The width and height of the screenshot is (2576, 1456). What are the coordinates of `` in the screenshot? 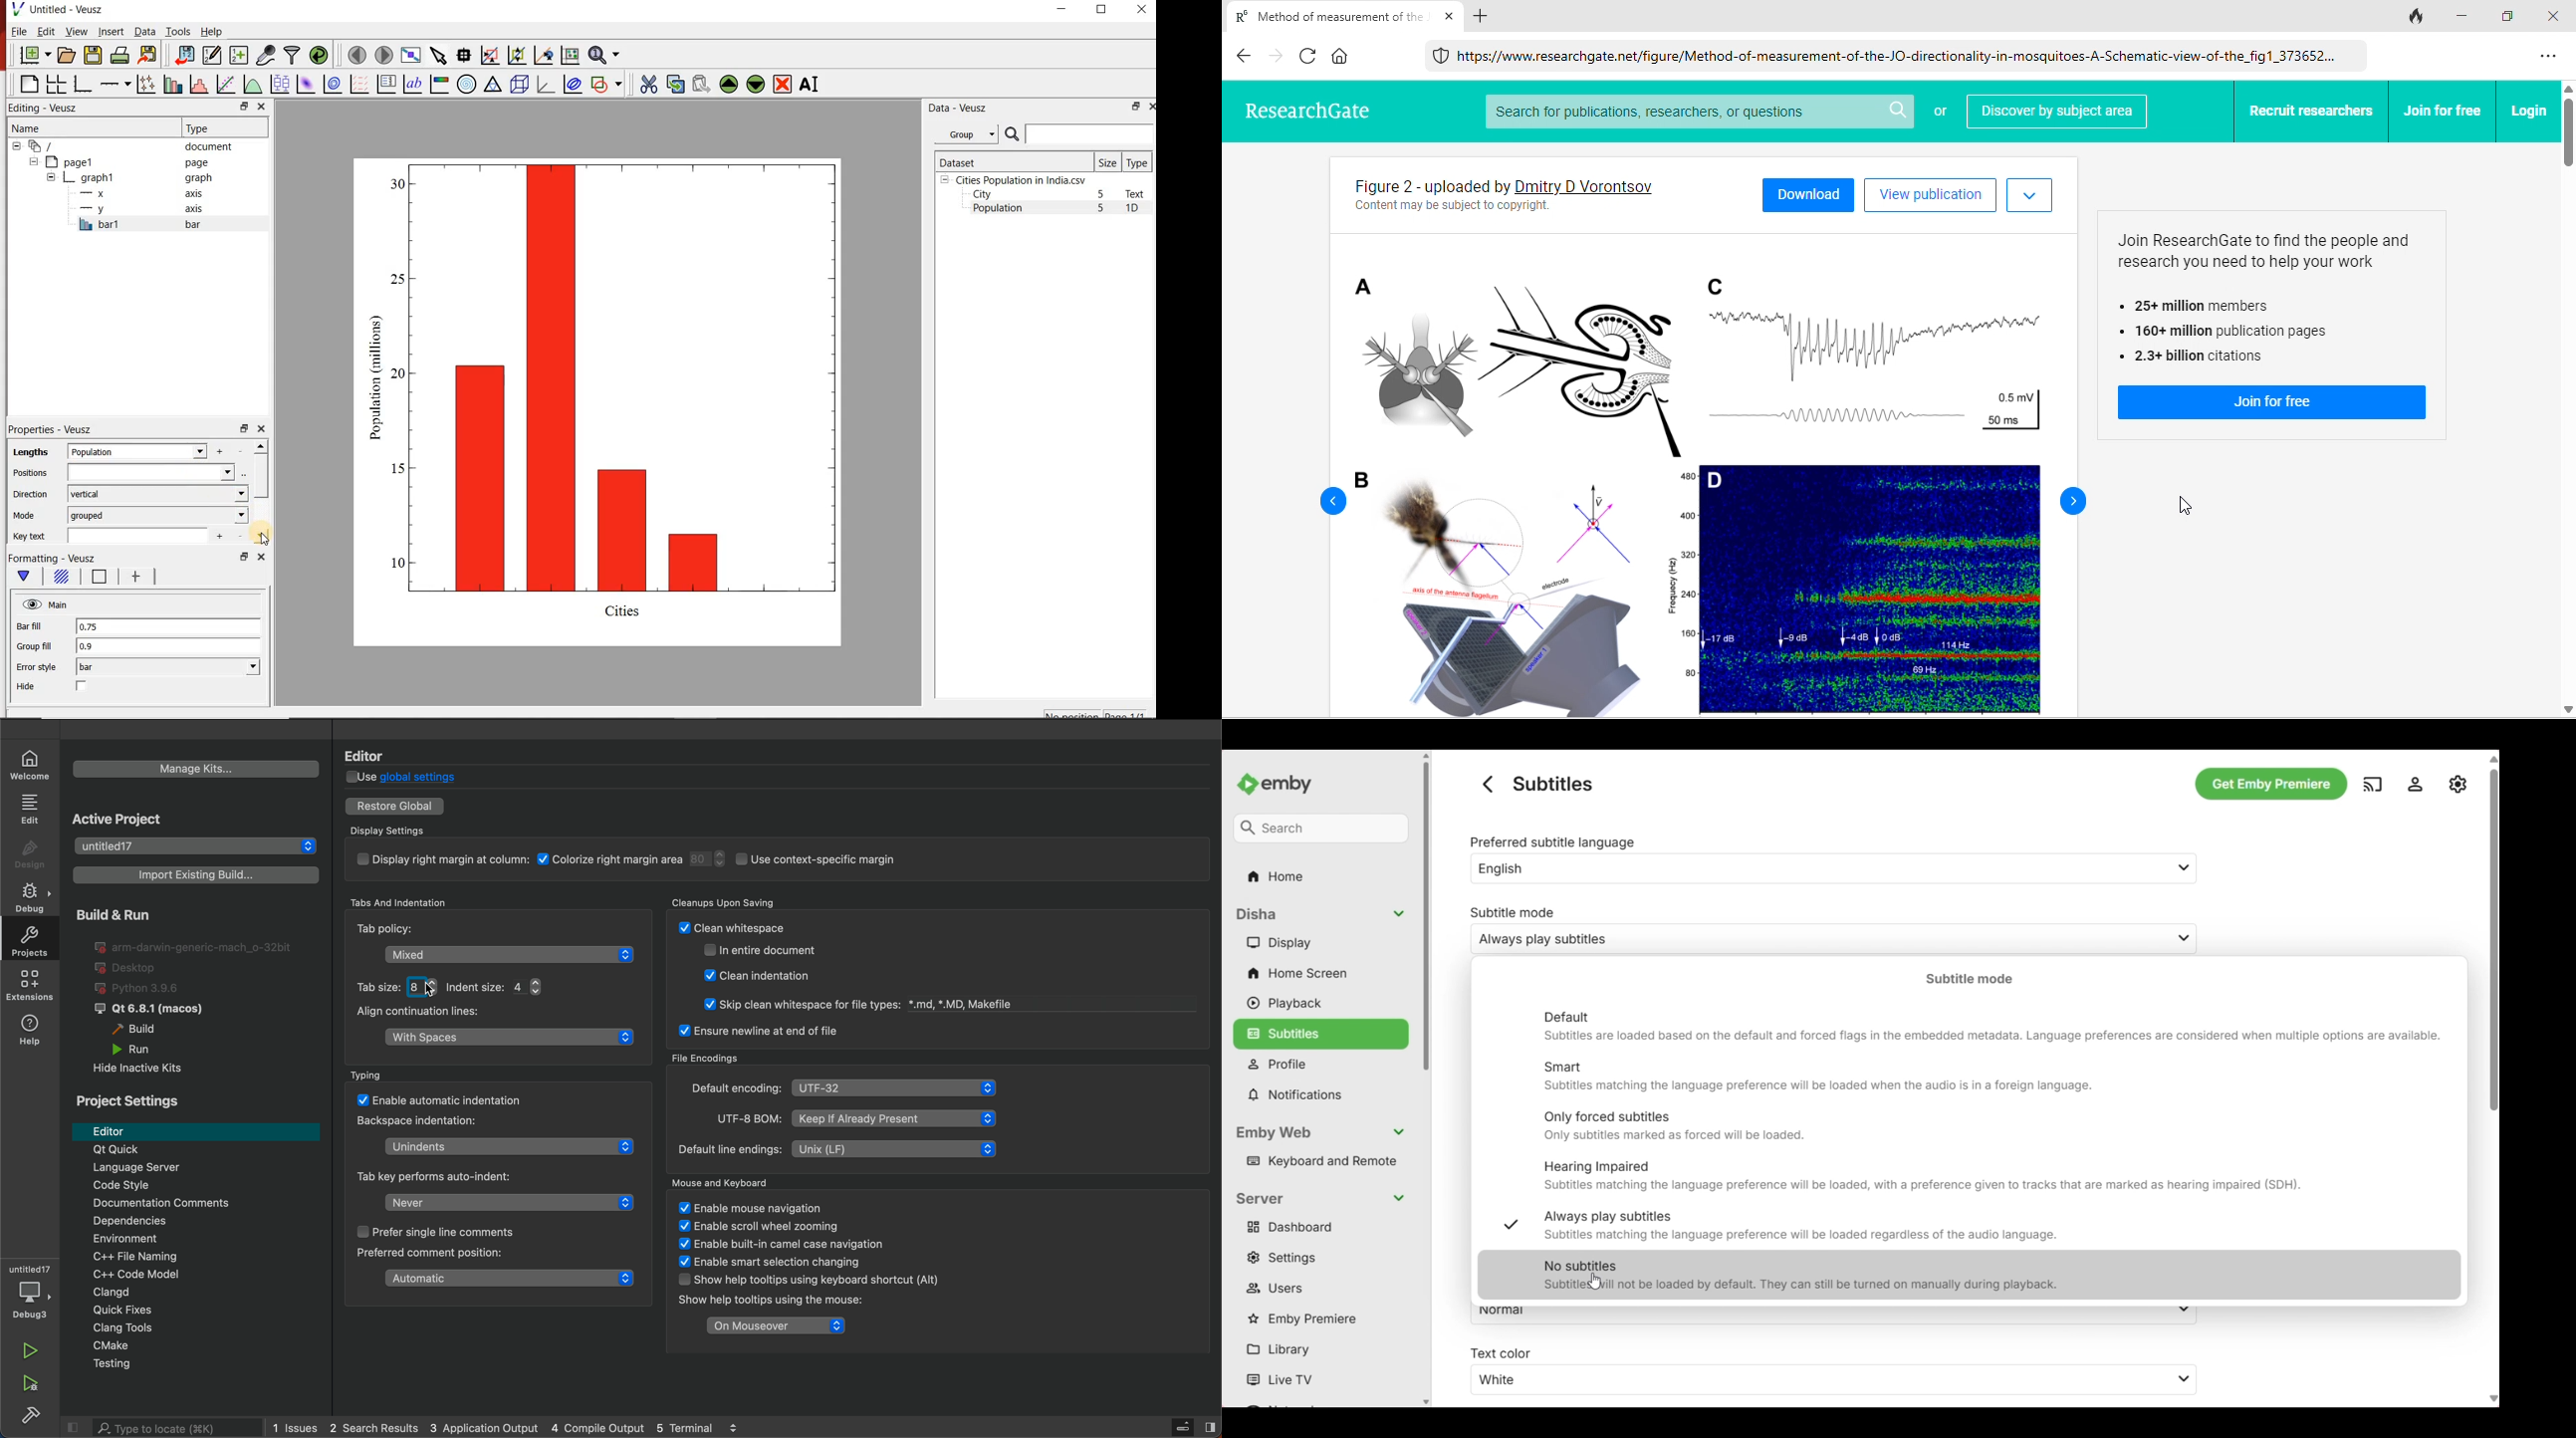 It's located at (1484, 784).